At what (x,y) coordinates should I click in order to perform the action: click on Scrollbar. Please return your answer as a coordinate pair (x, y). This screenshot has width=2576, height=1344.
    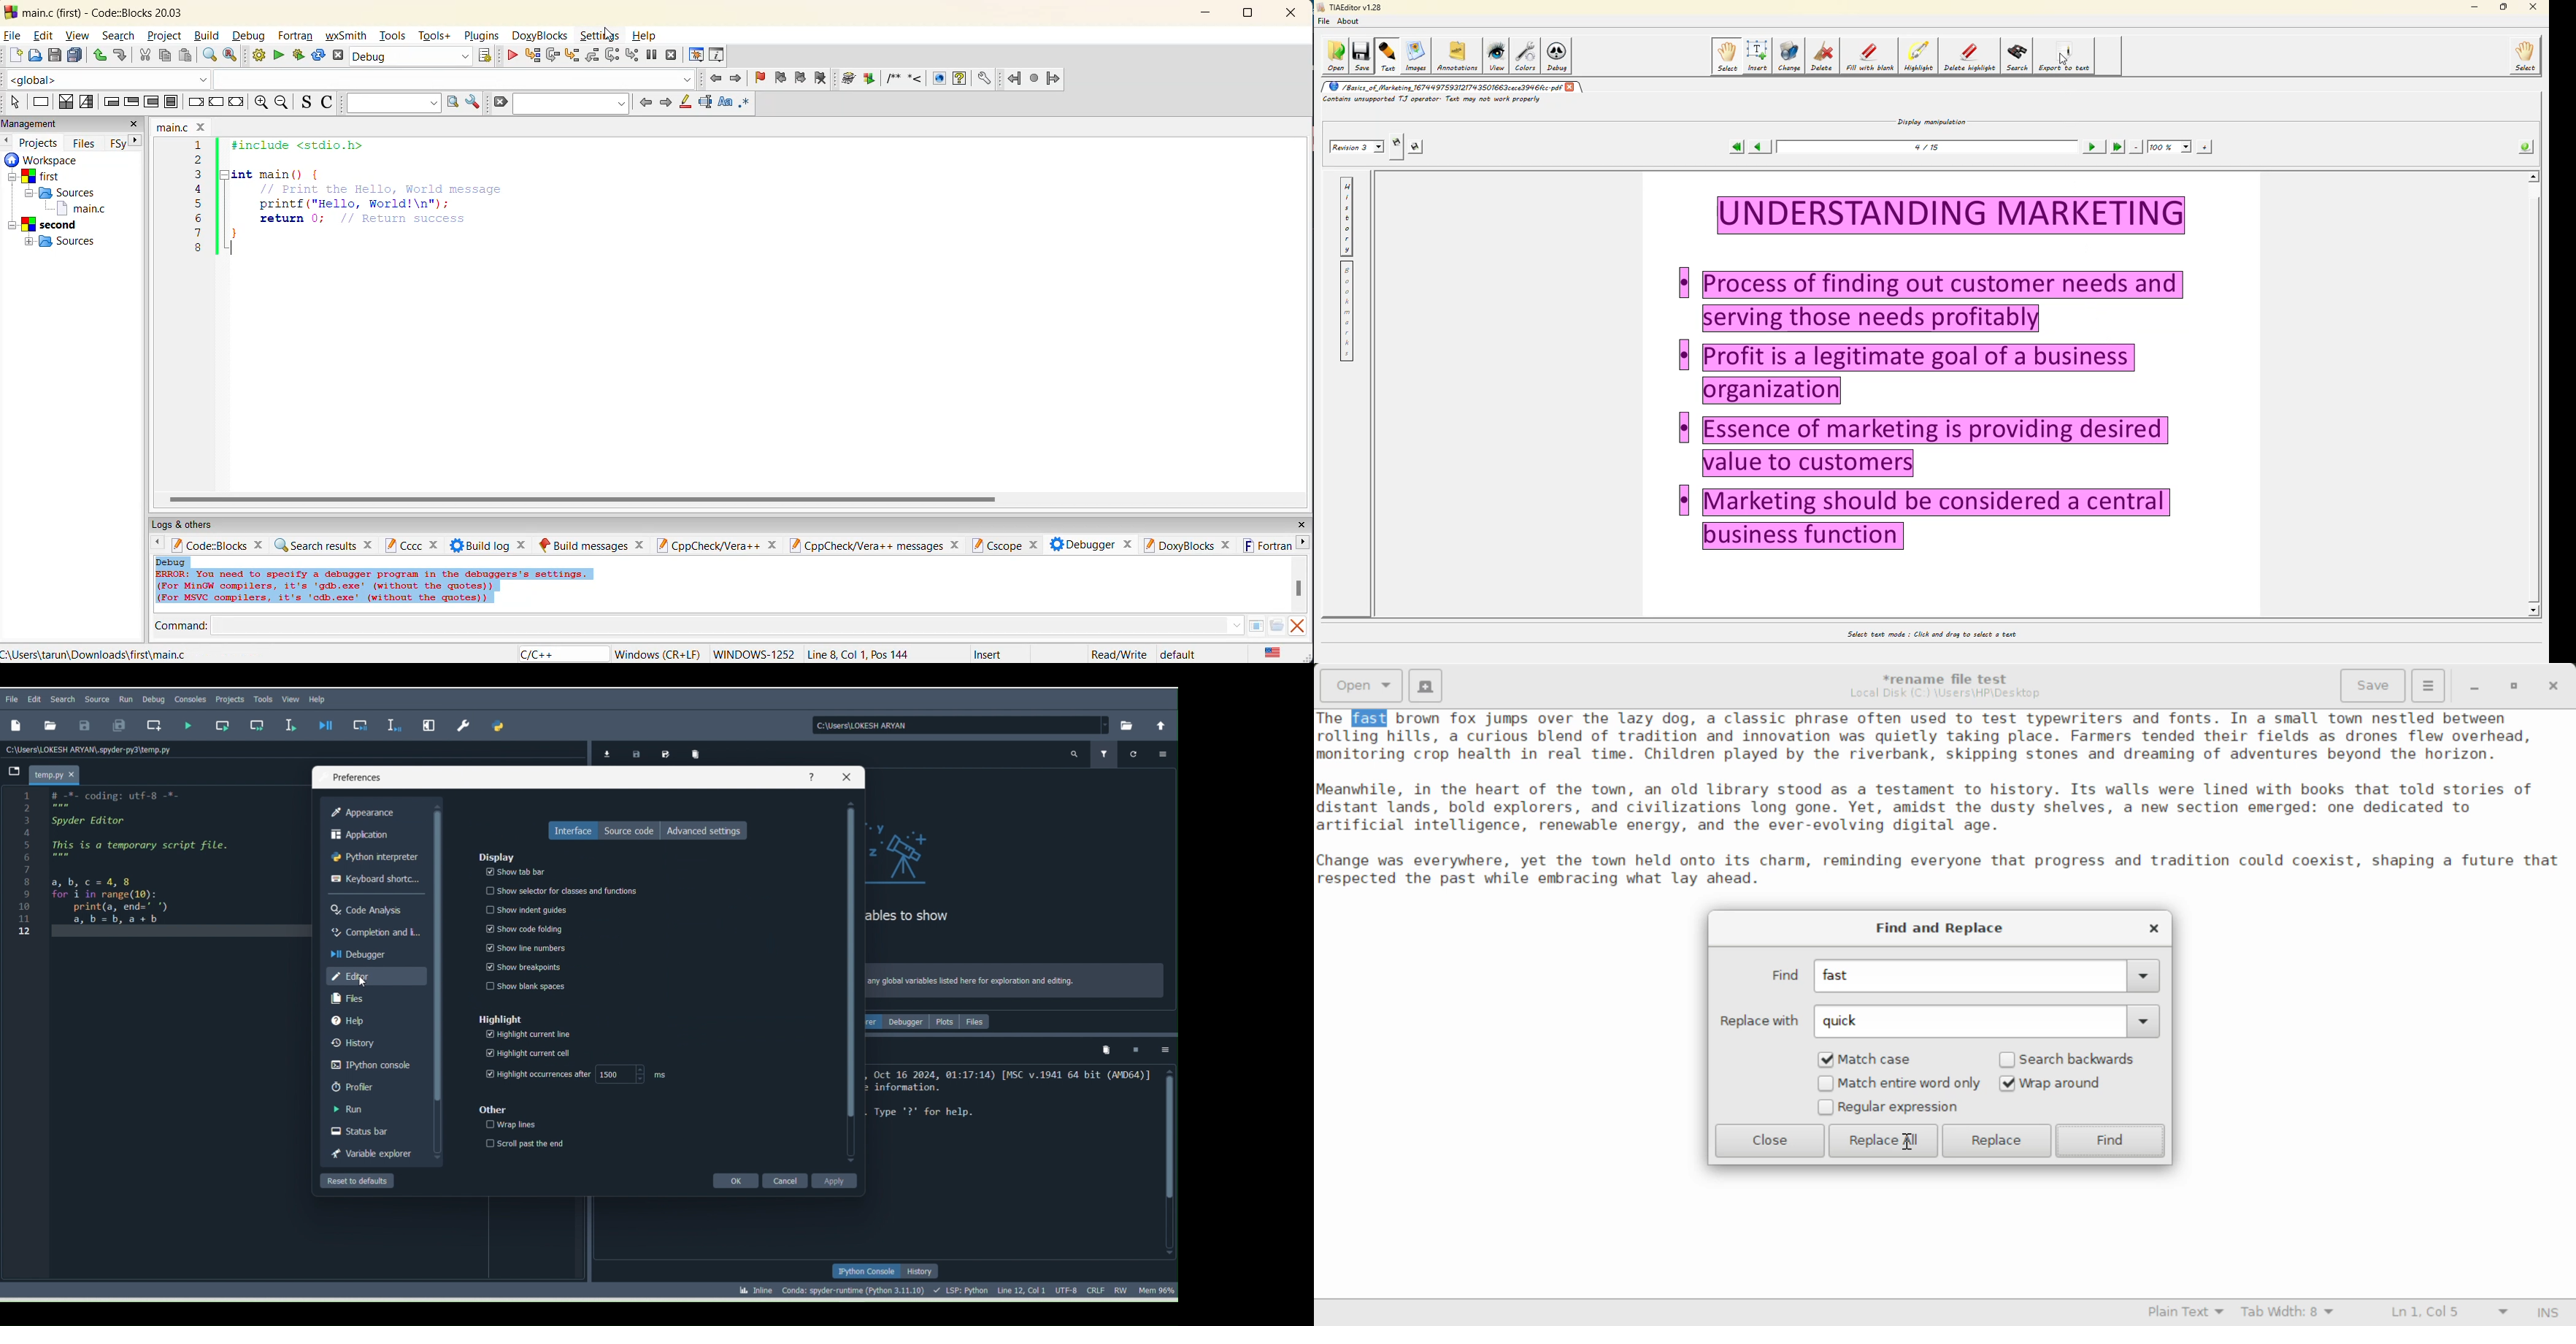
    Looking at the image, I should click on (1167, 1161).